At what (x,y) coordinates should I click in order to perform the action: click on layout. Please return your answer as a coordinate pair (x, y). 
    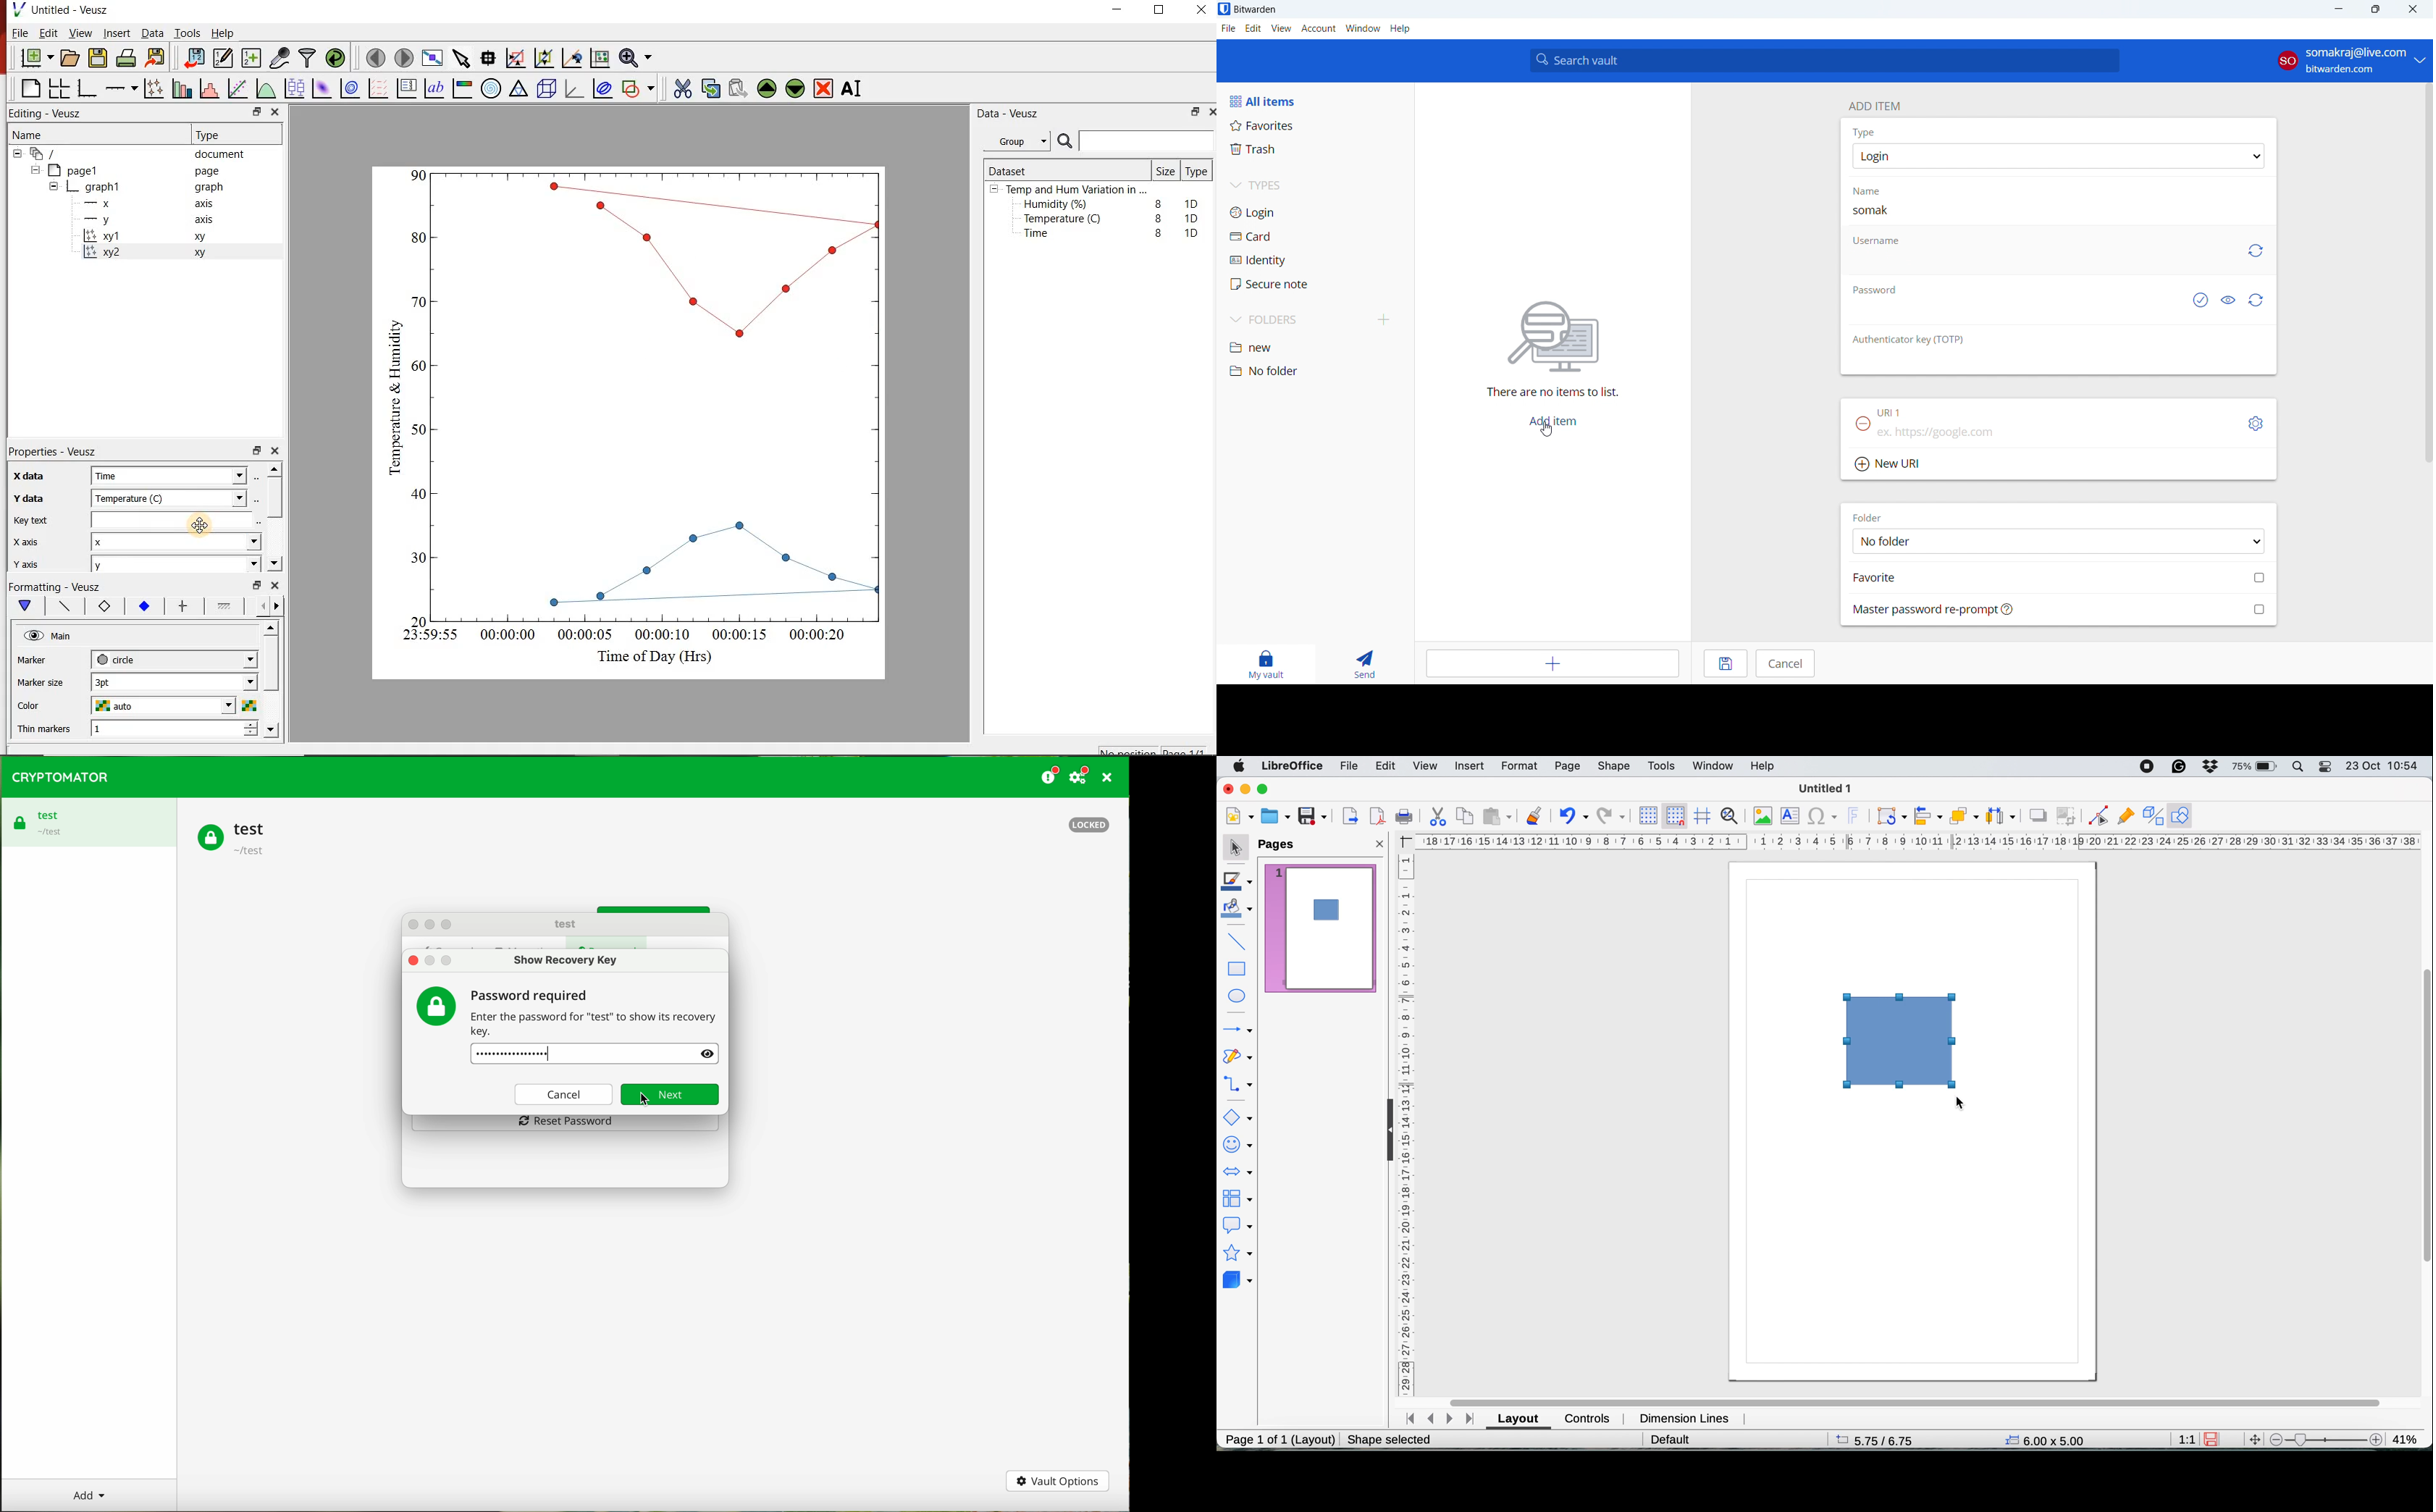
    Looking at the image, I should click on (1520, 1420).